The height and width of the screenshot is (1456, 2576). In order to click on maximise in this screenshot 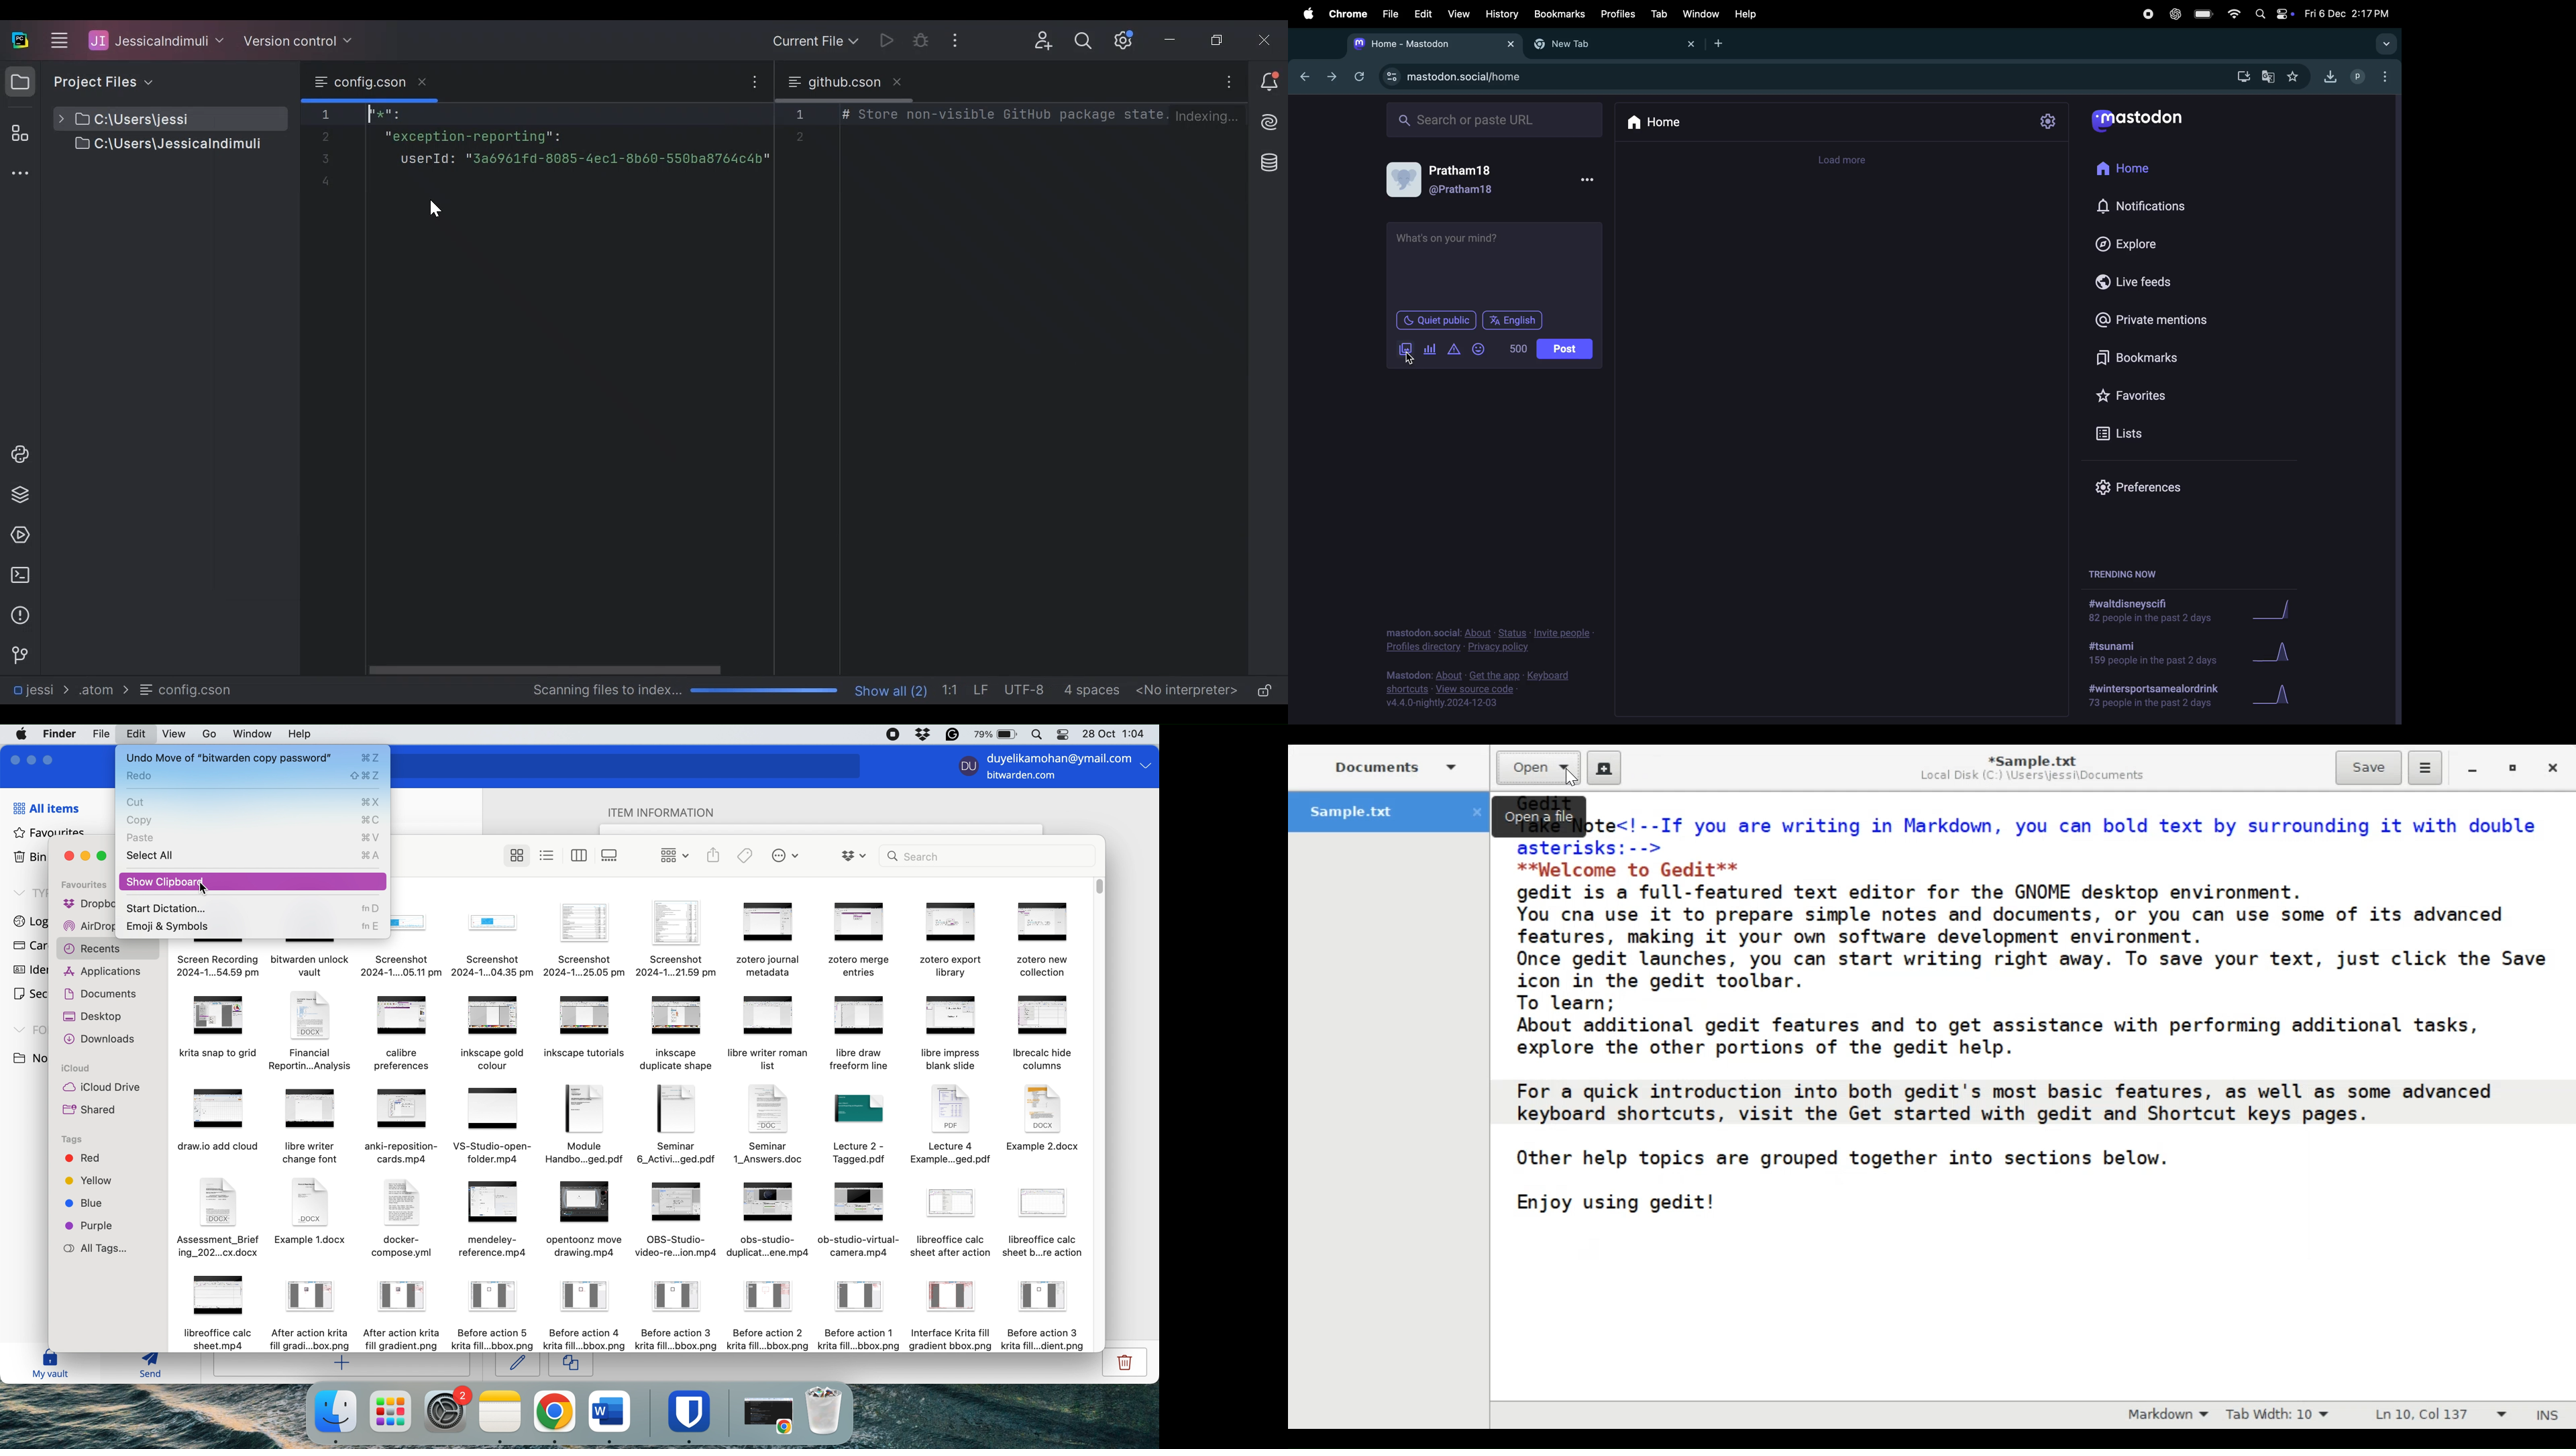, I will do `click(105, 856)`.